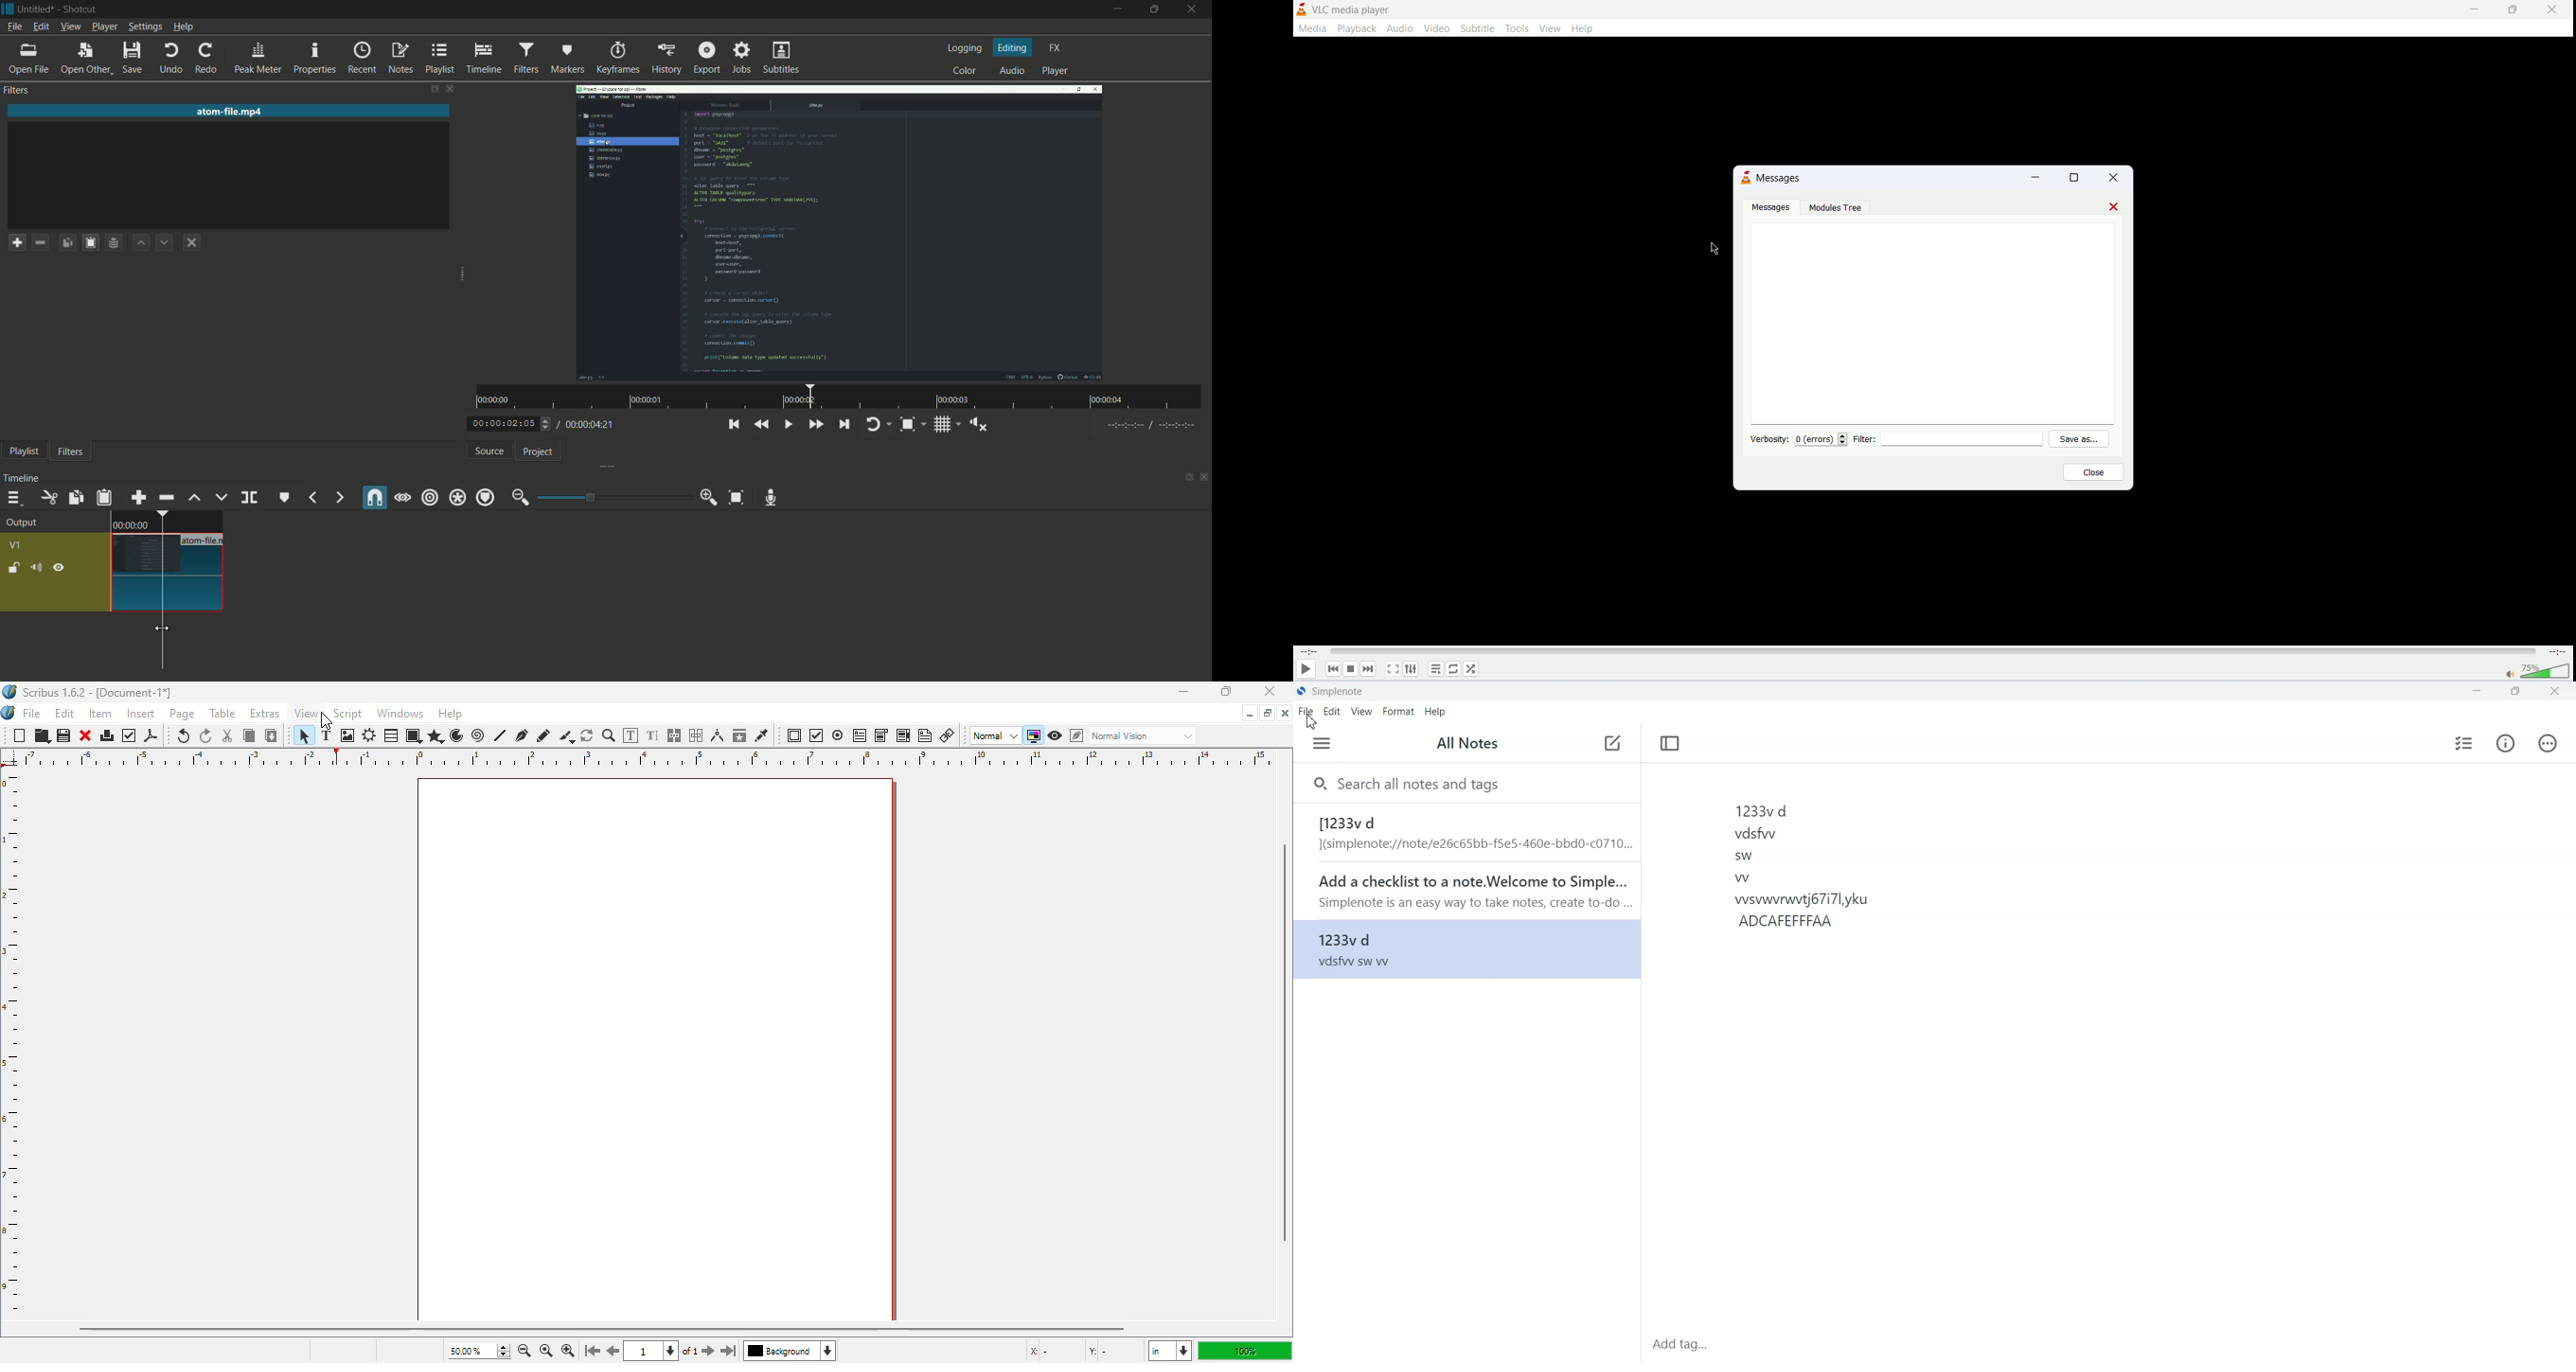 The image size is (2576, 1372). I want to click on polygon, so click(435, 735).